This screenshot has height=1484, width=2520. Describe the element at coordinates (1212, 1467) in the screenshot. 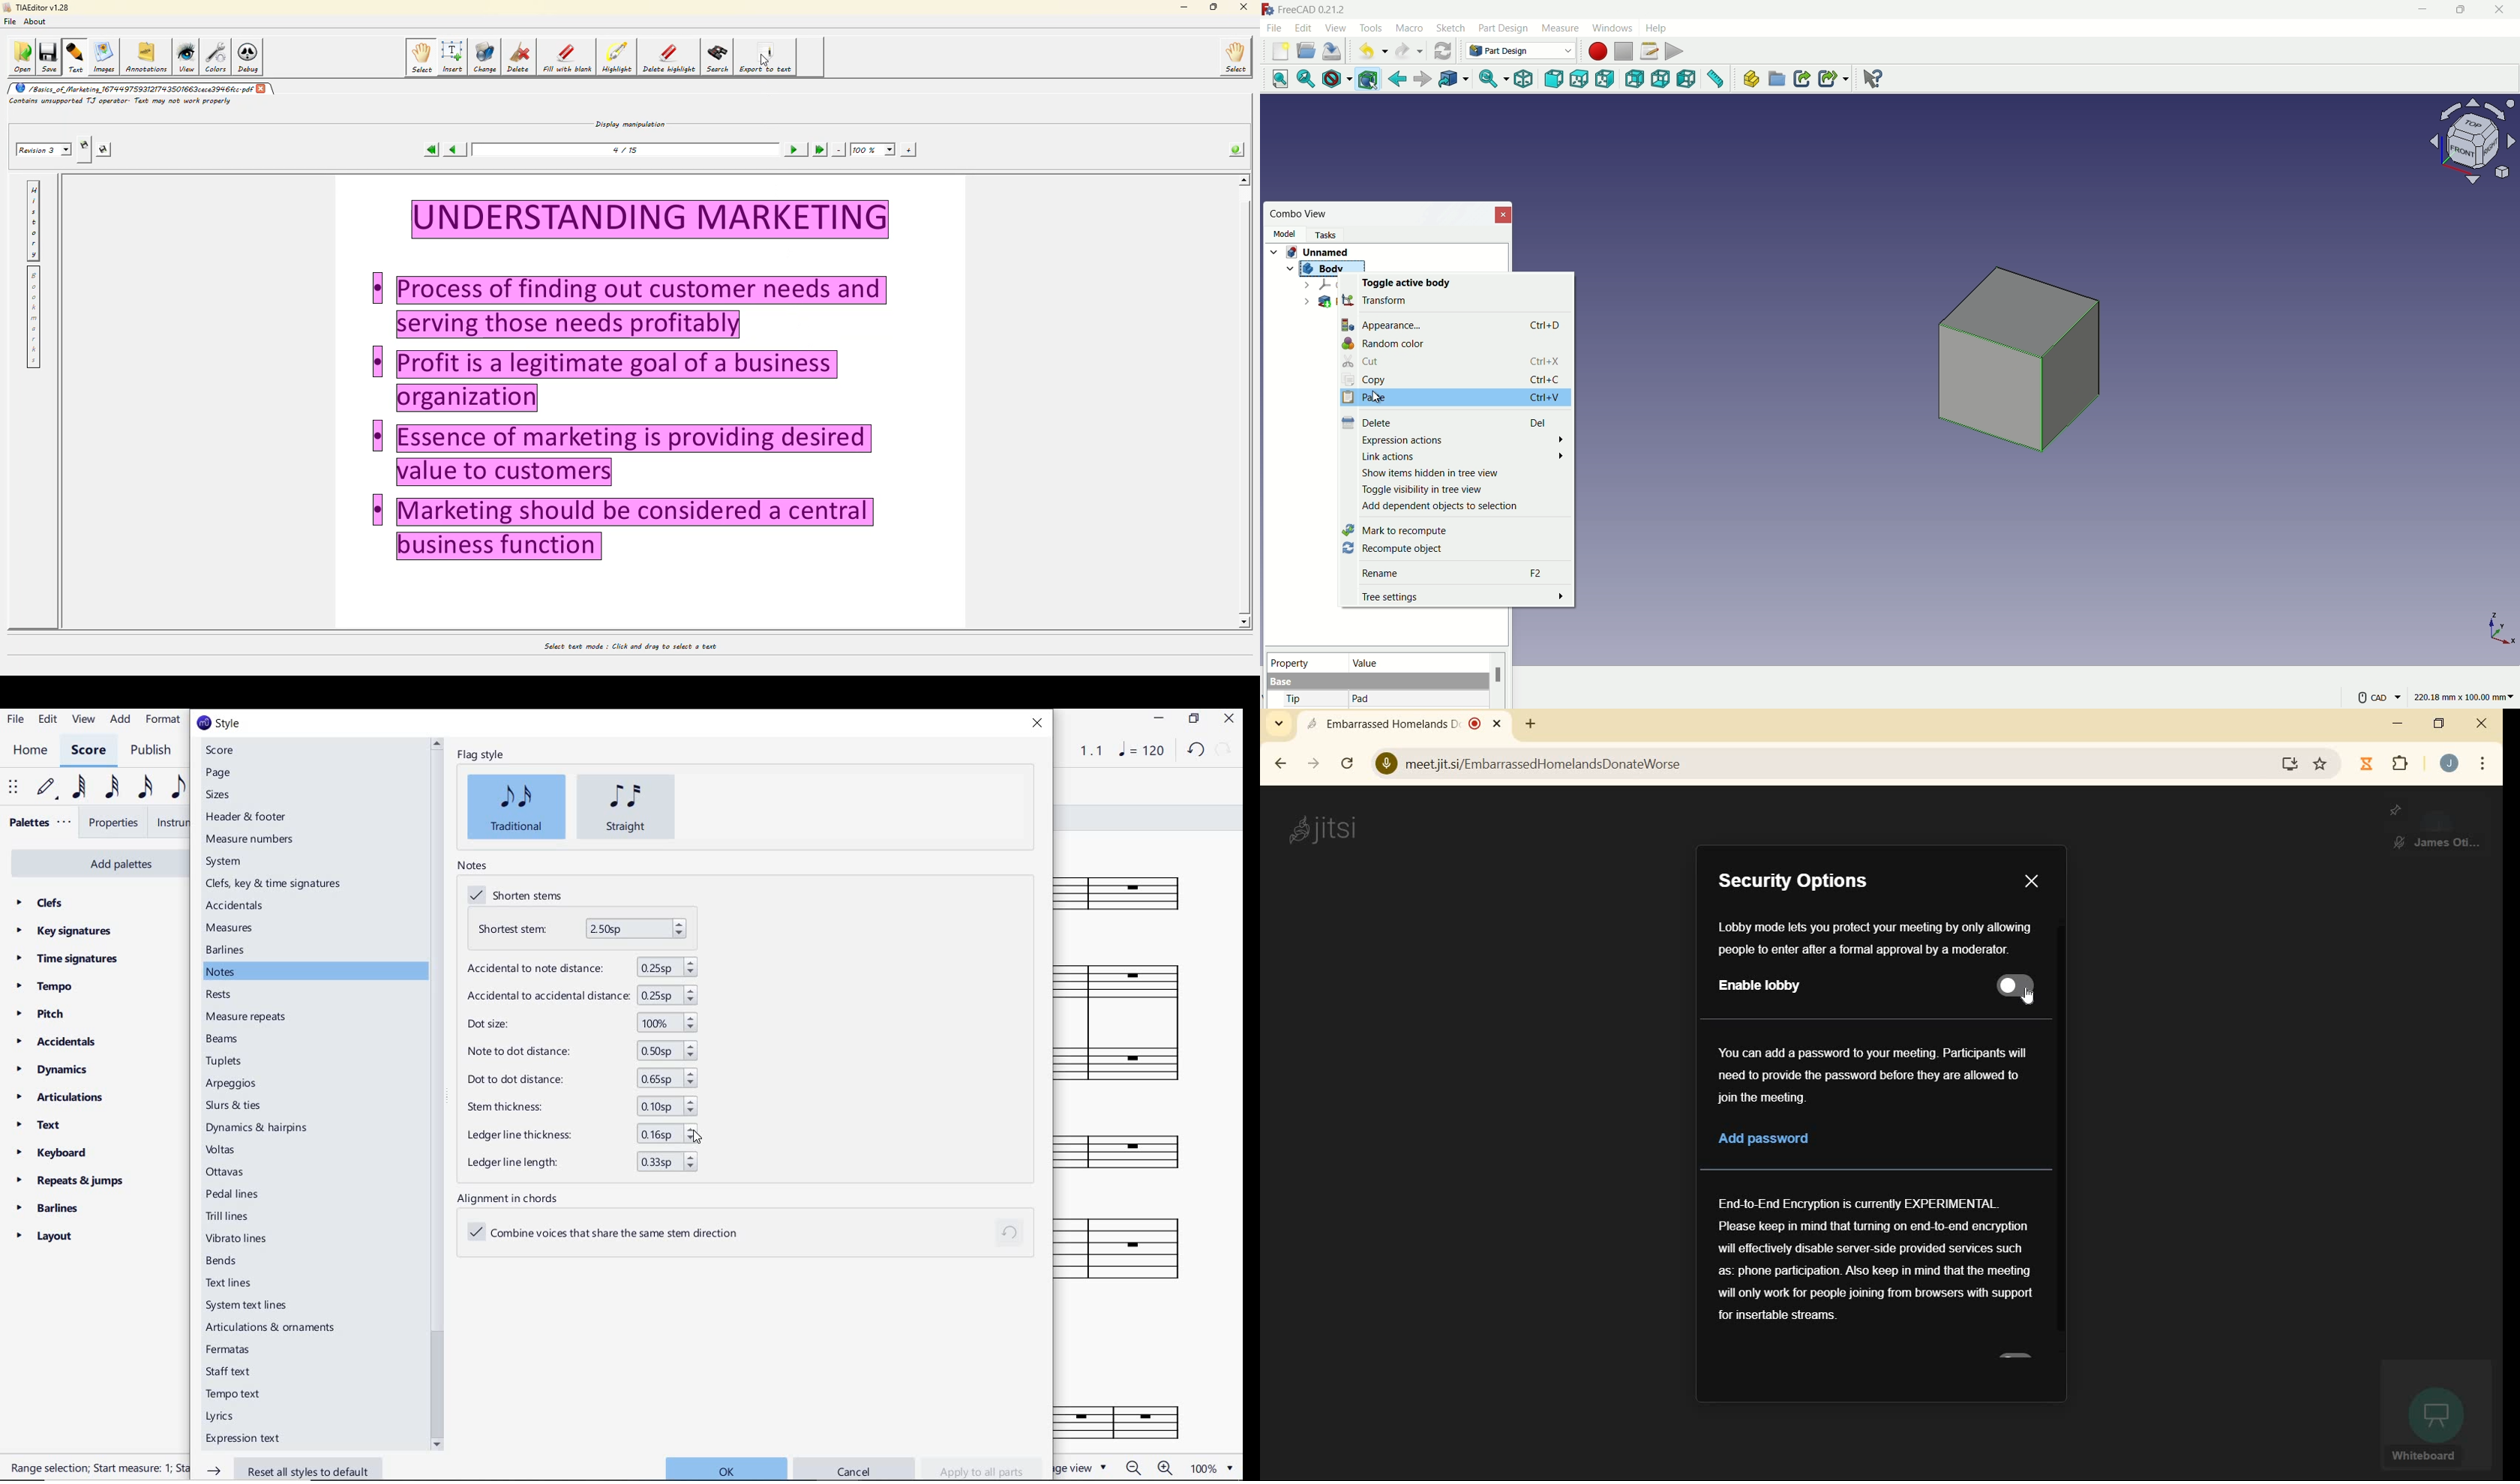

I see `ZOOM FACTOR` at that location.